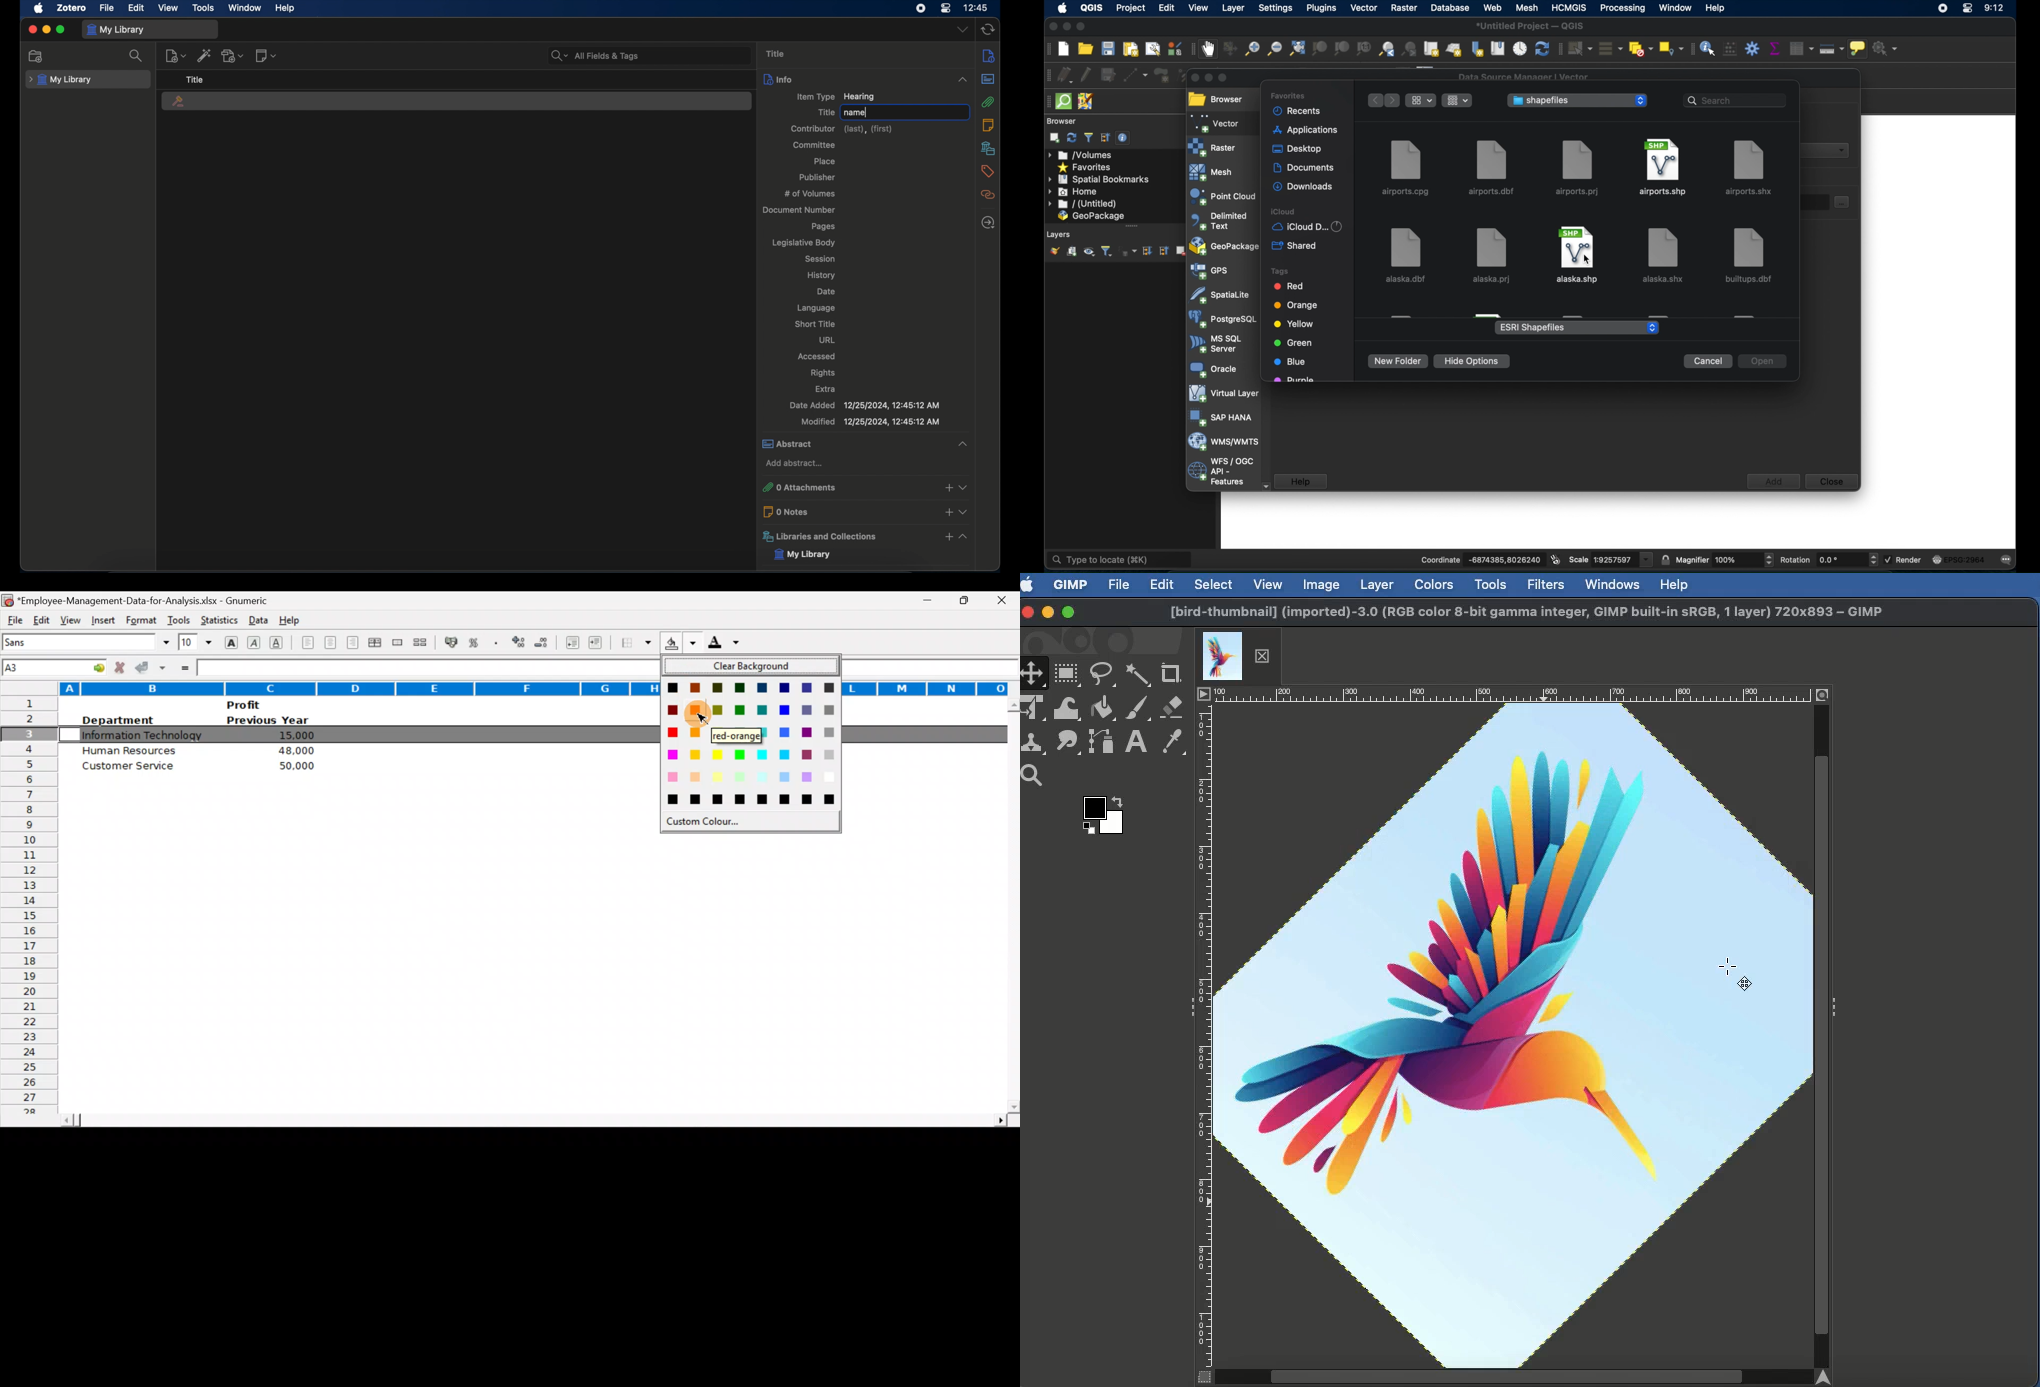 The width and height of the screenshot is (2044, 1400). Describe the element at coordinates (595, 56) in the screenshot. I see `search` at that location.